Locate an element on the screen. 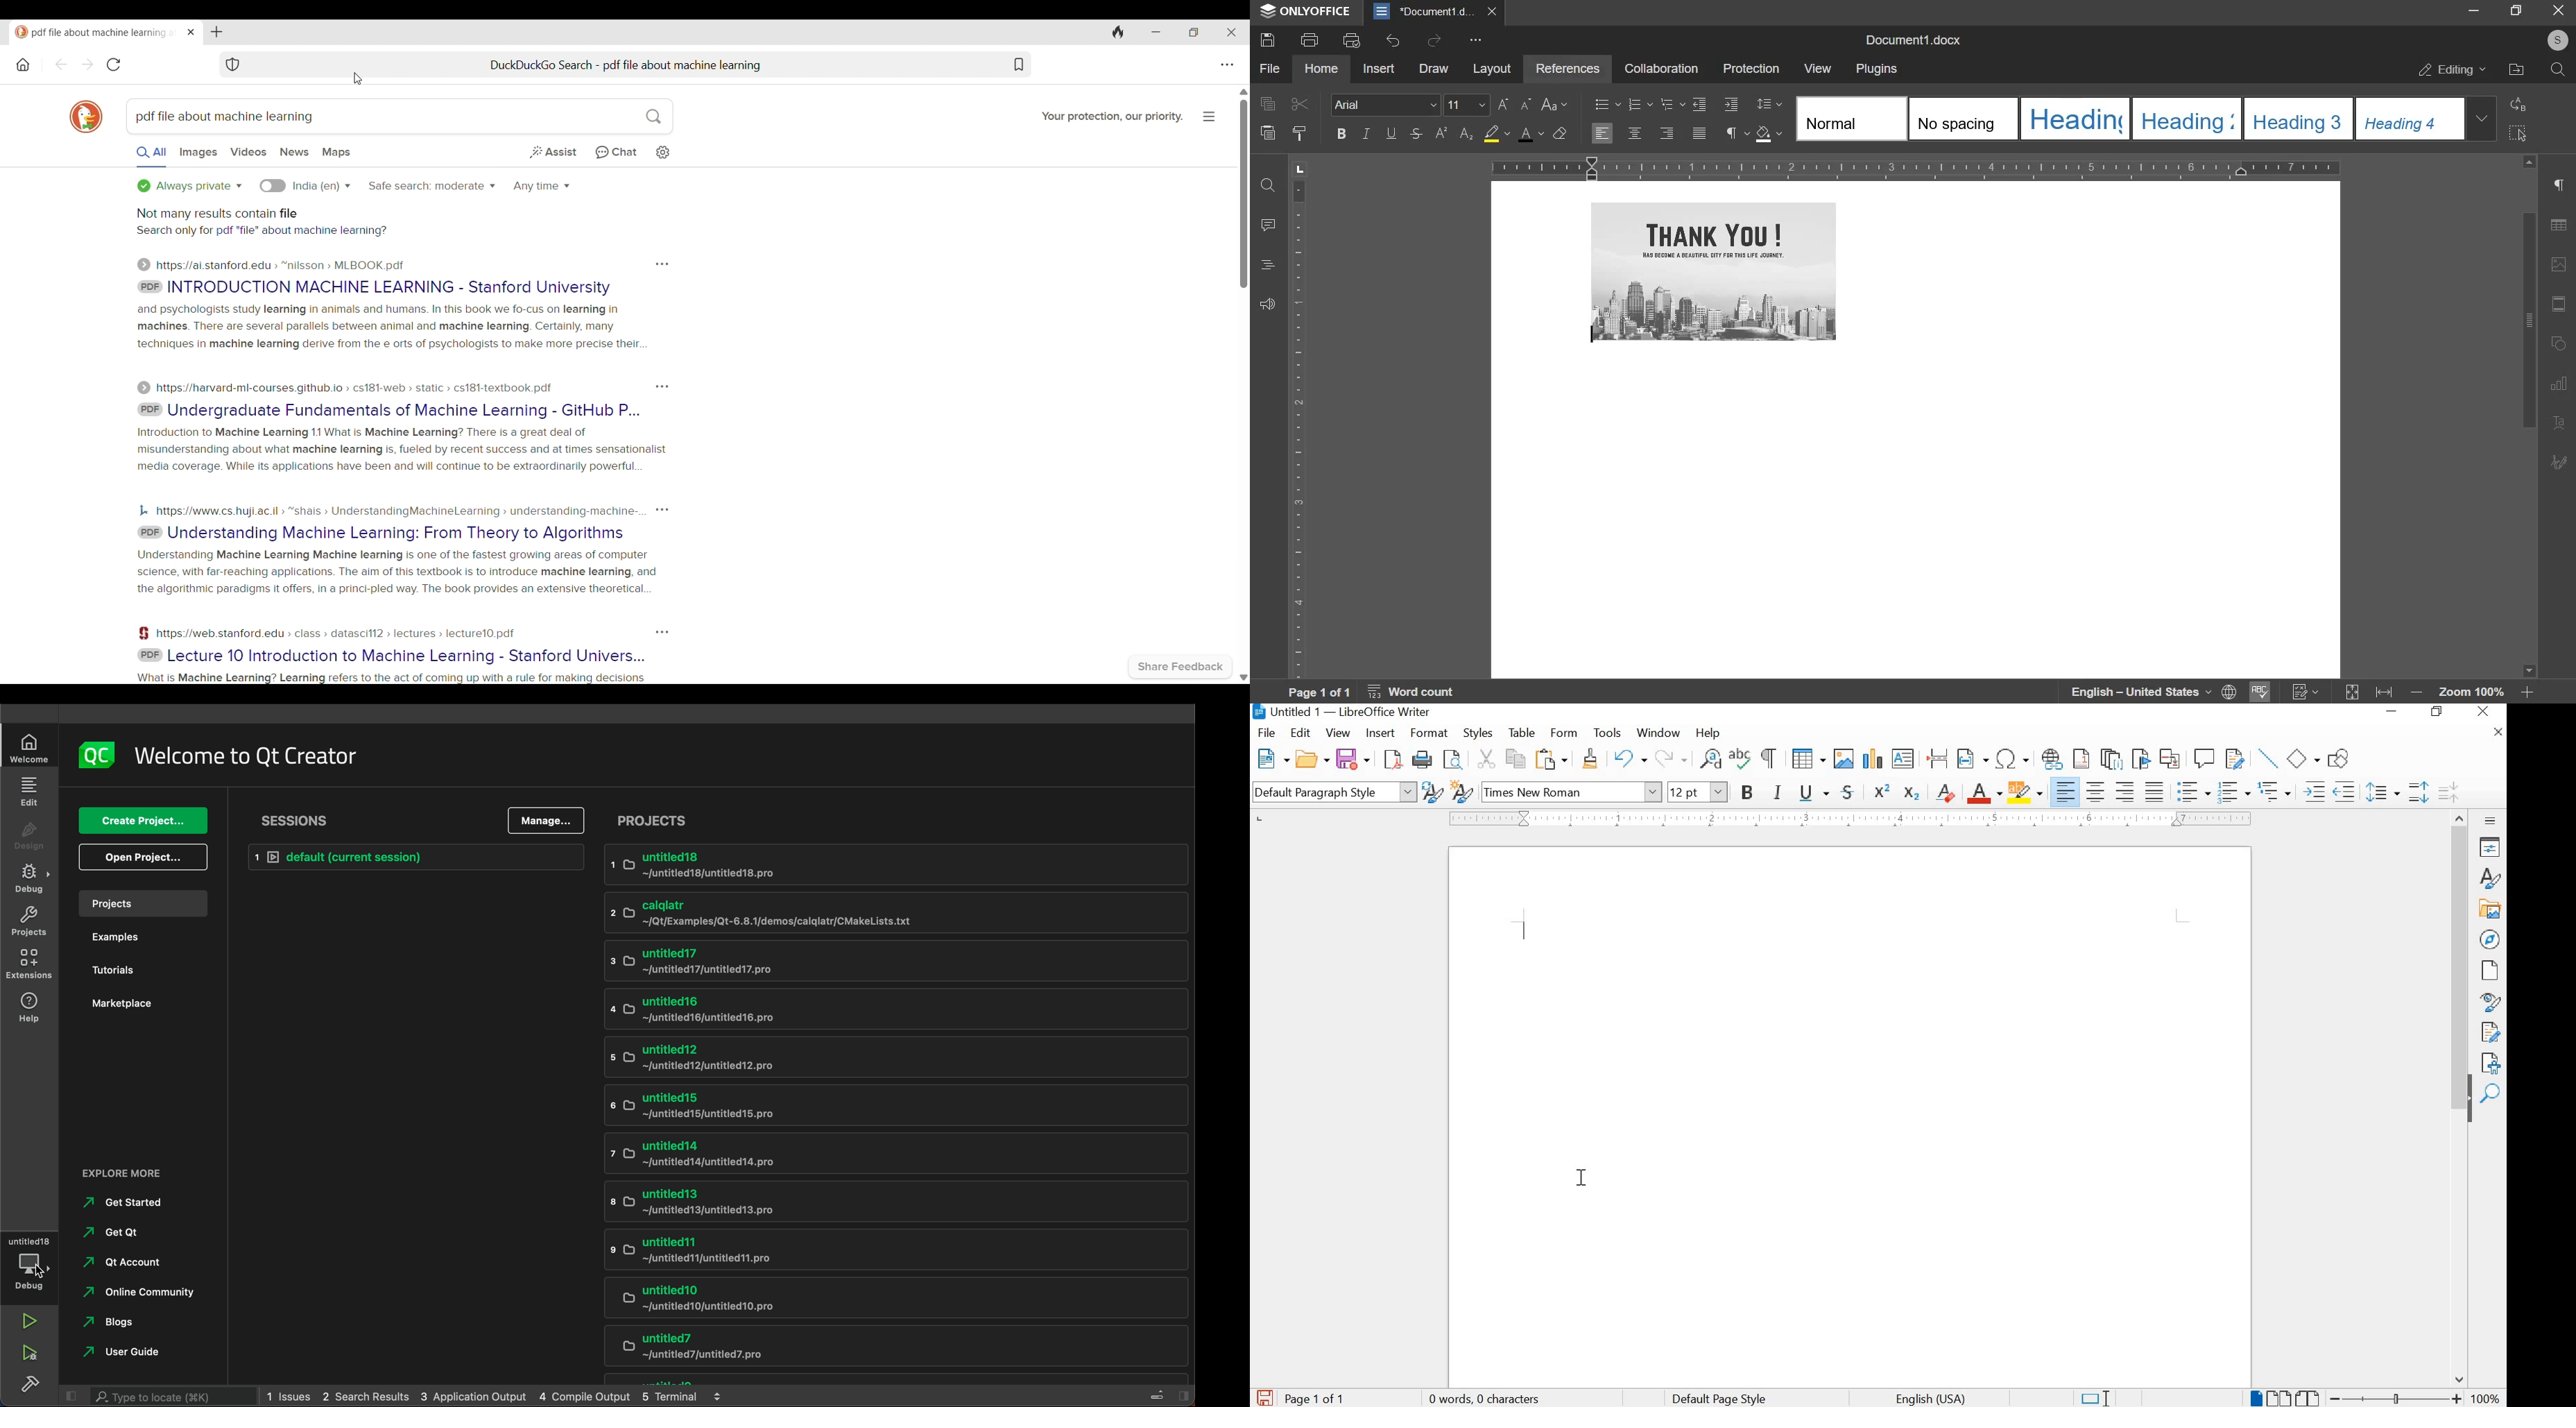 This screenshot has height=1428, width=2576. SCROLLBAR is located at coordinates (2461, 1098).